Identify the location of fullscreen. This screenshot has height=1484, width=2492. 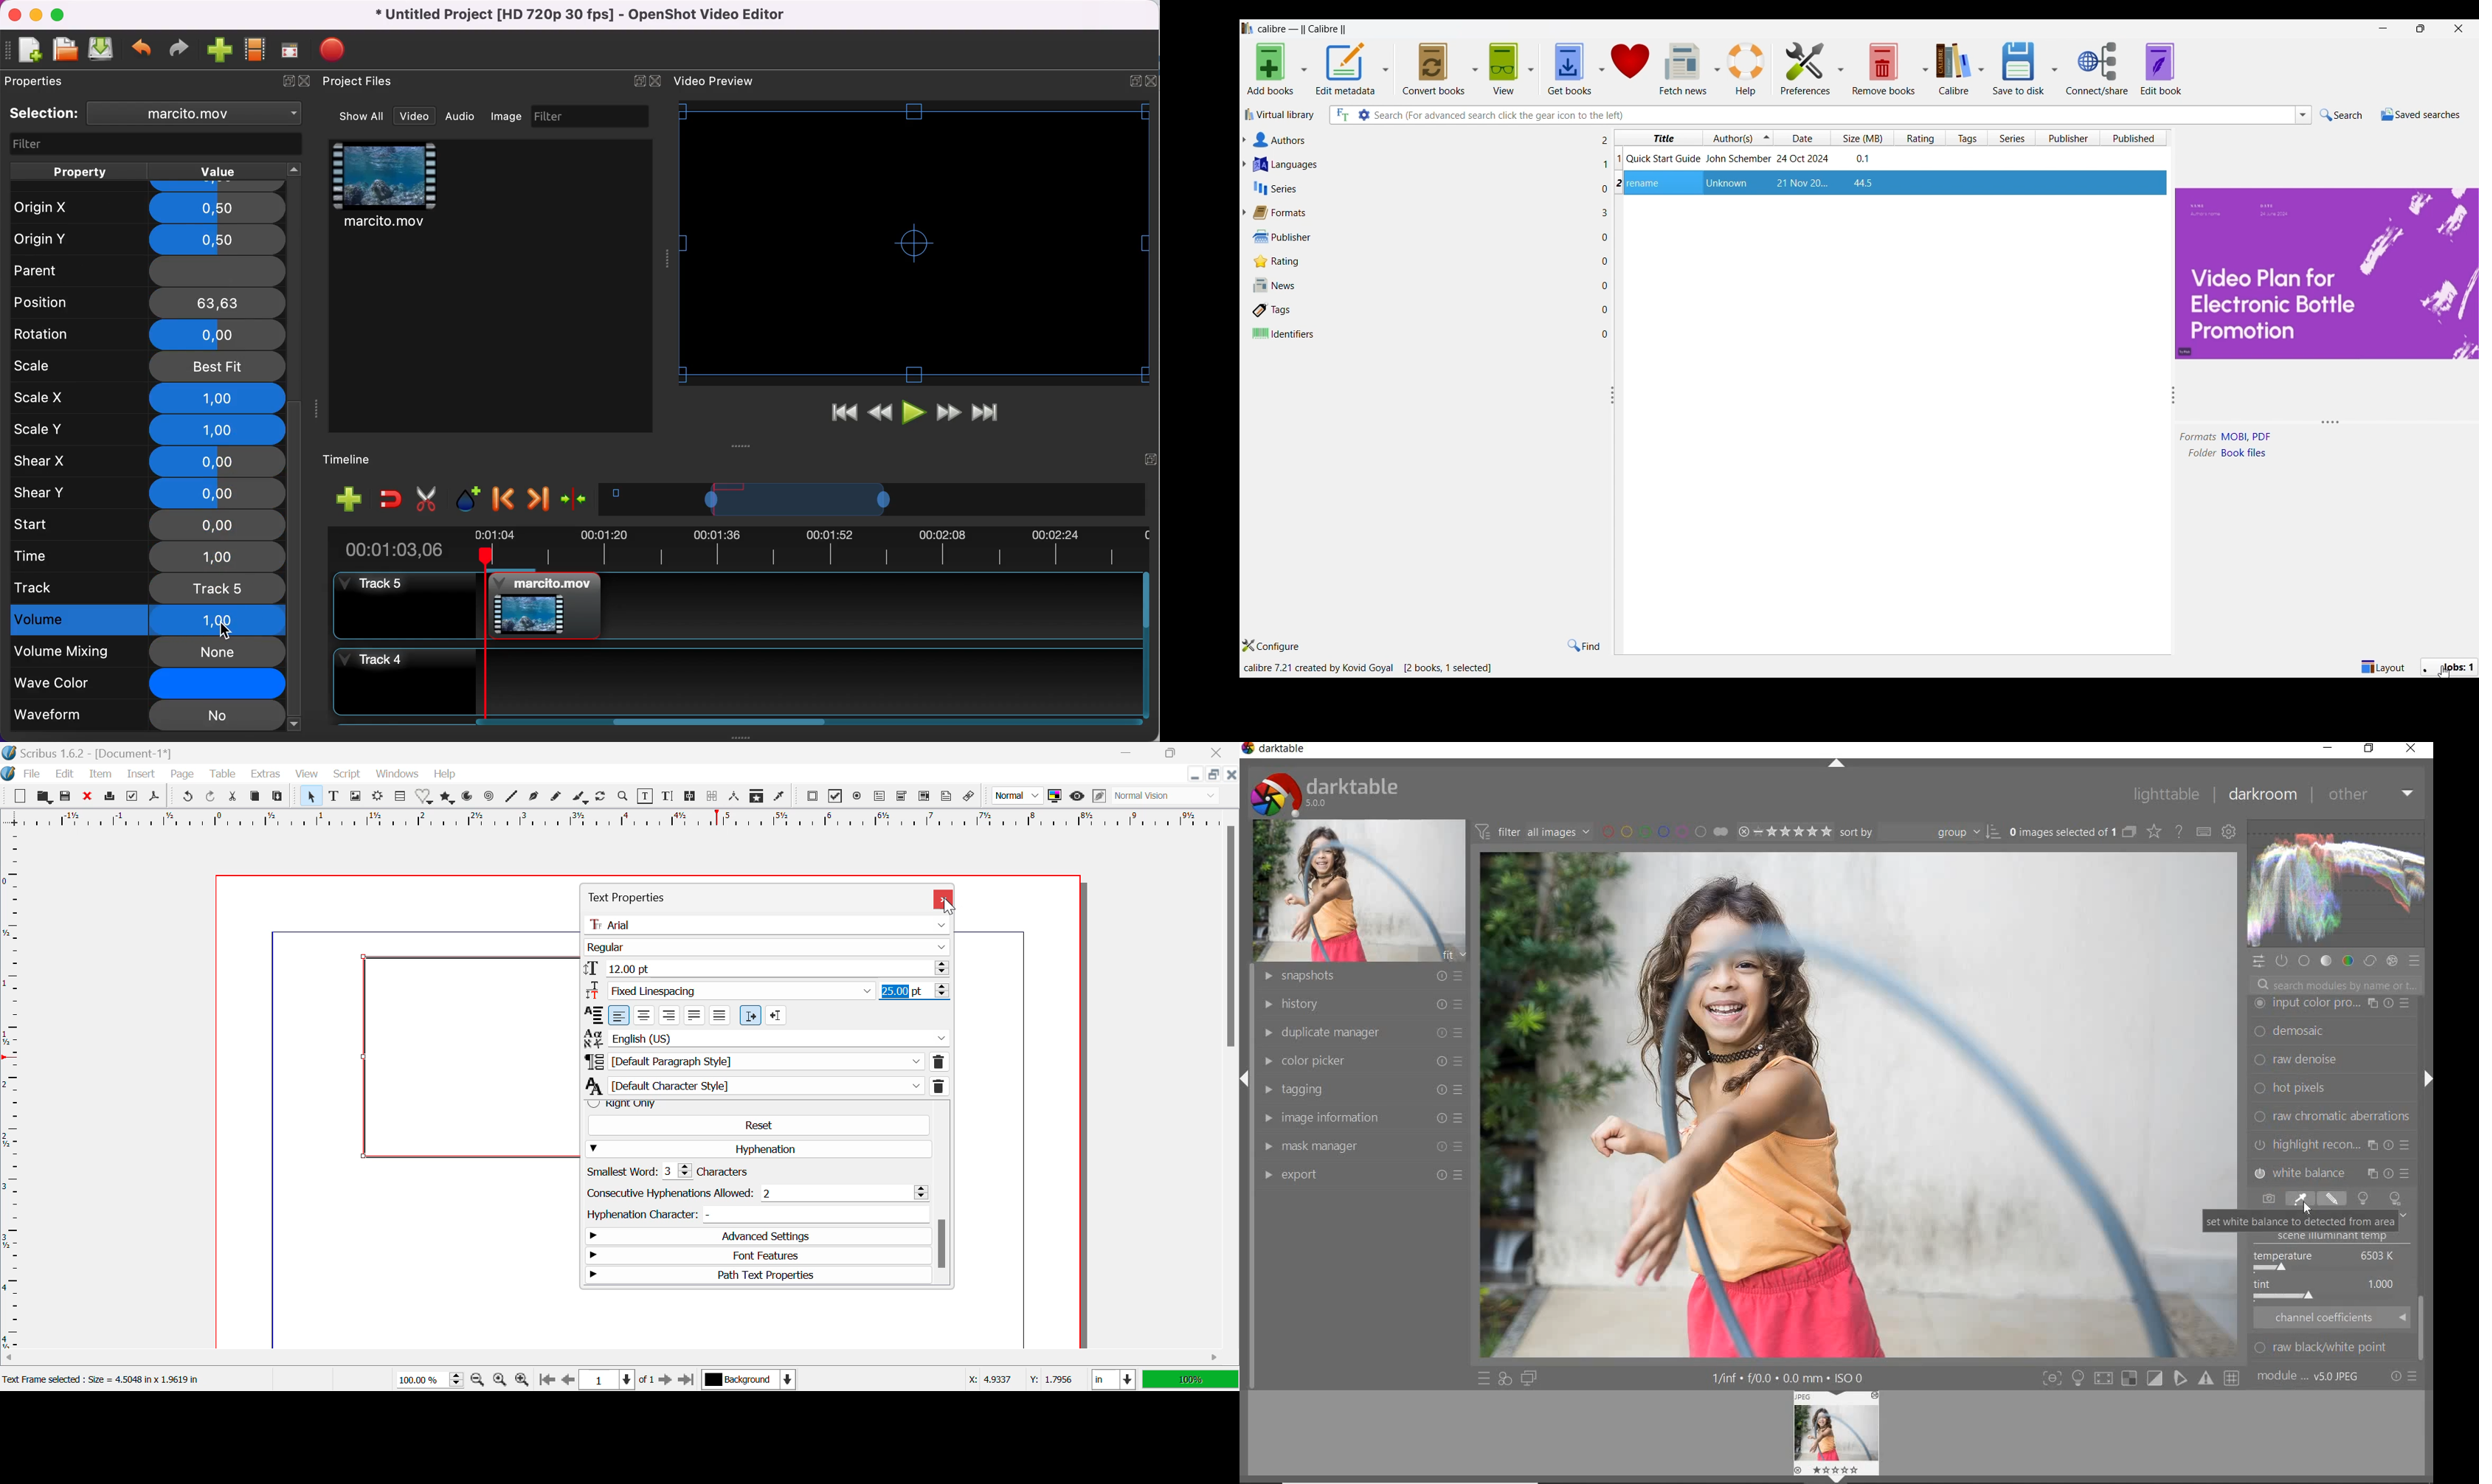
(291, 50).